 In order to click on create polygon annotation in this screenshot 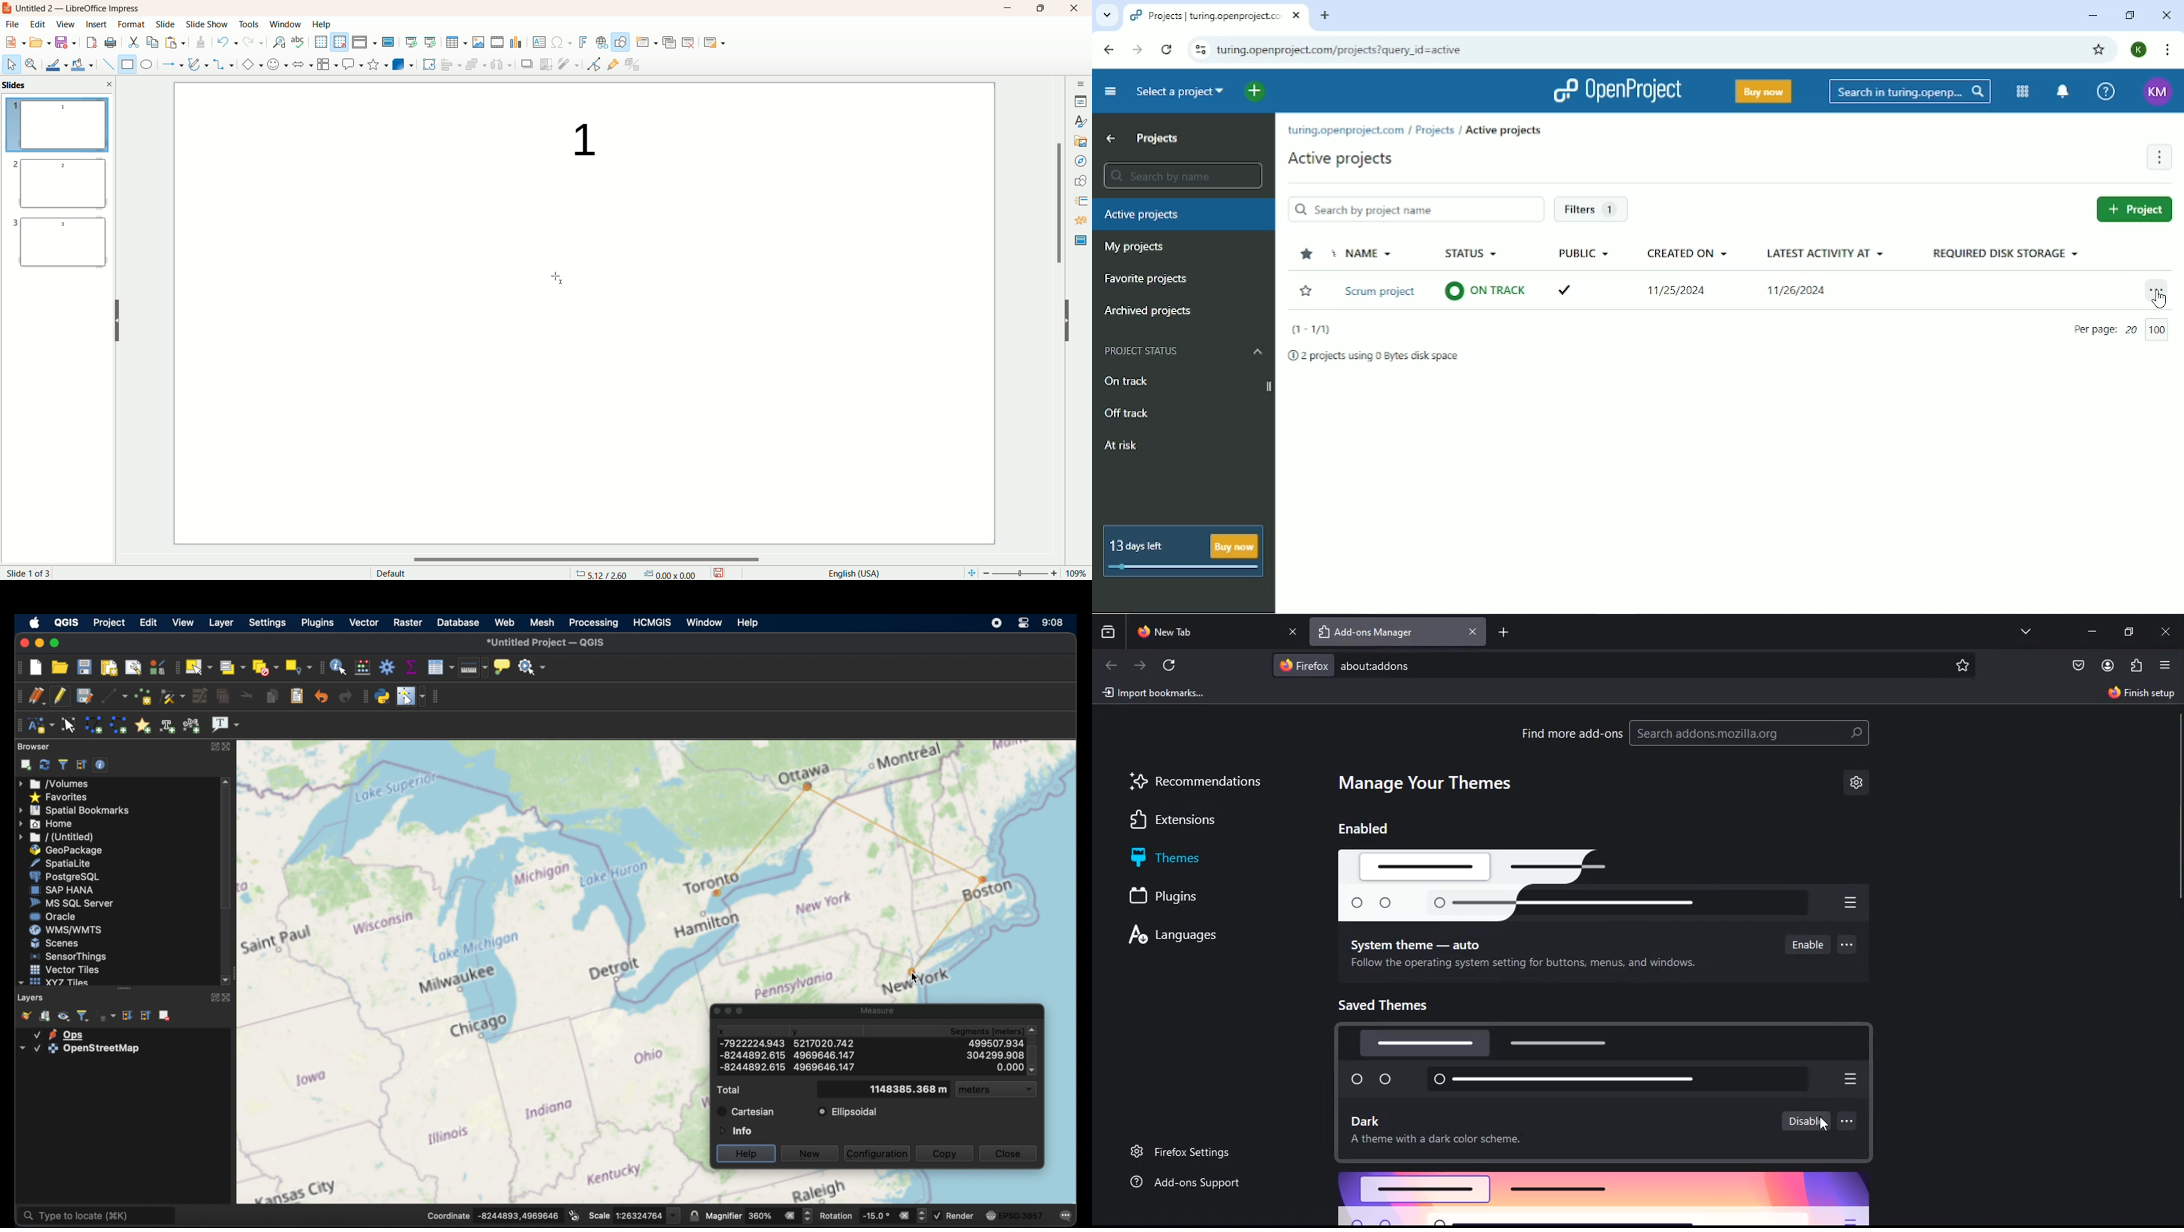, I will do `click(93, 725)`.